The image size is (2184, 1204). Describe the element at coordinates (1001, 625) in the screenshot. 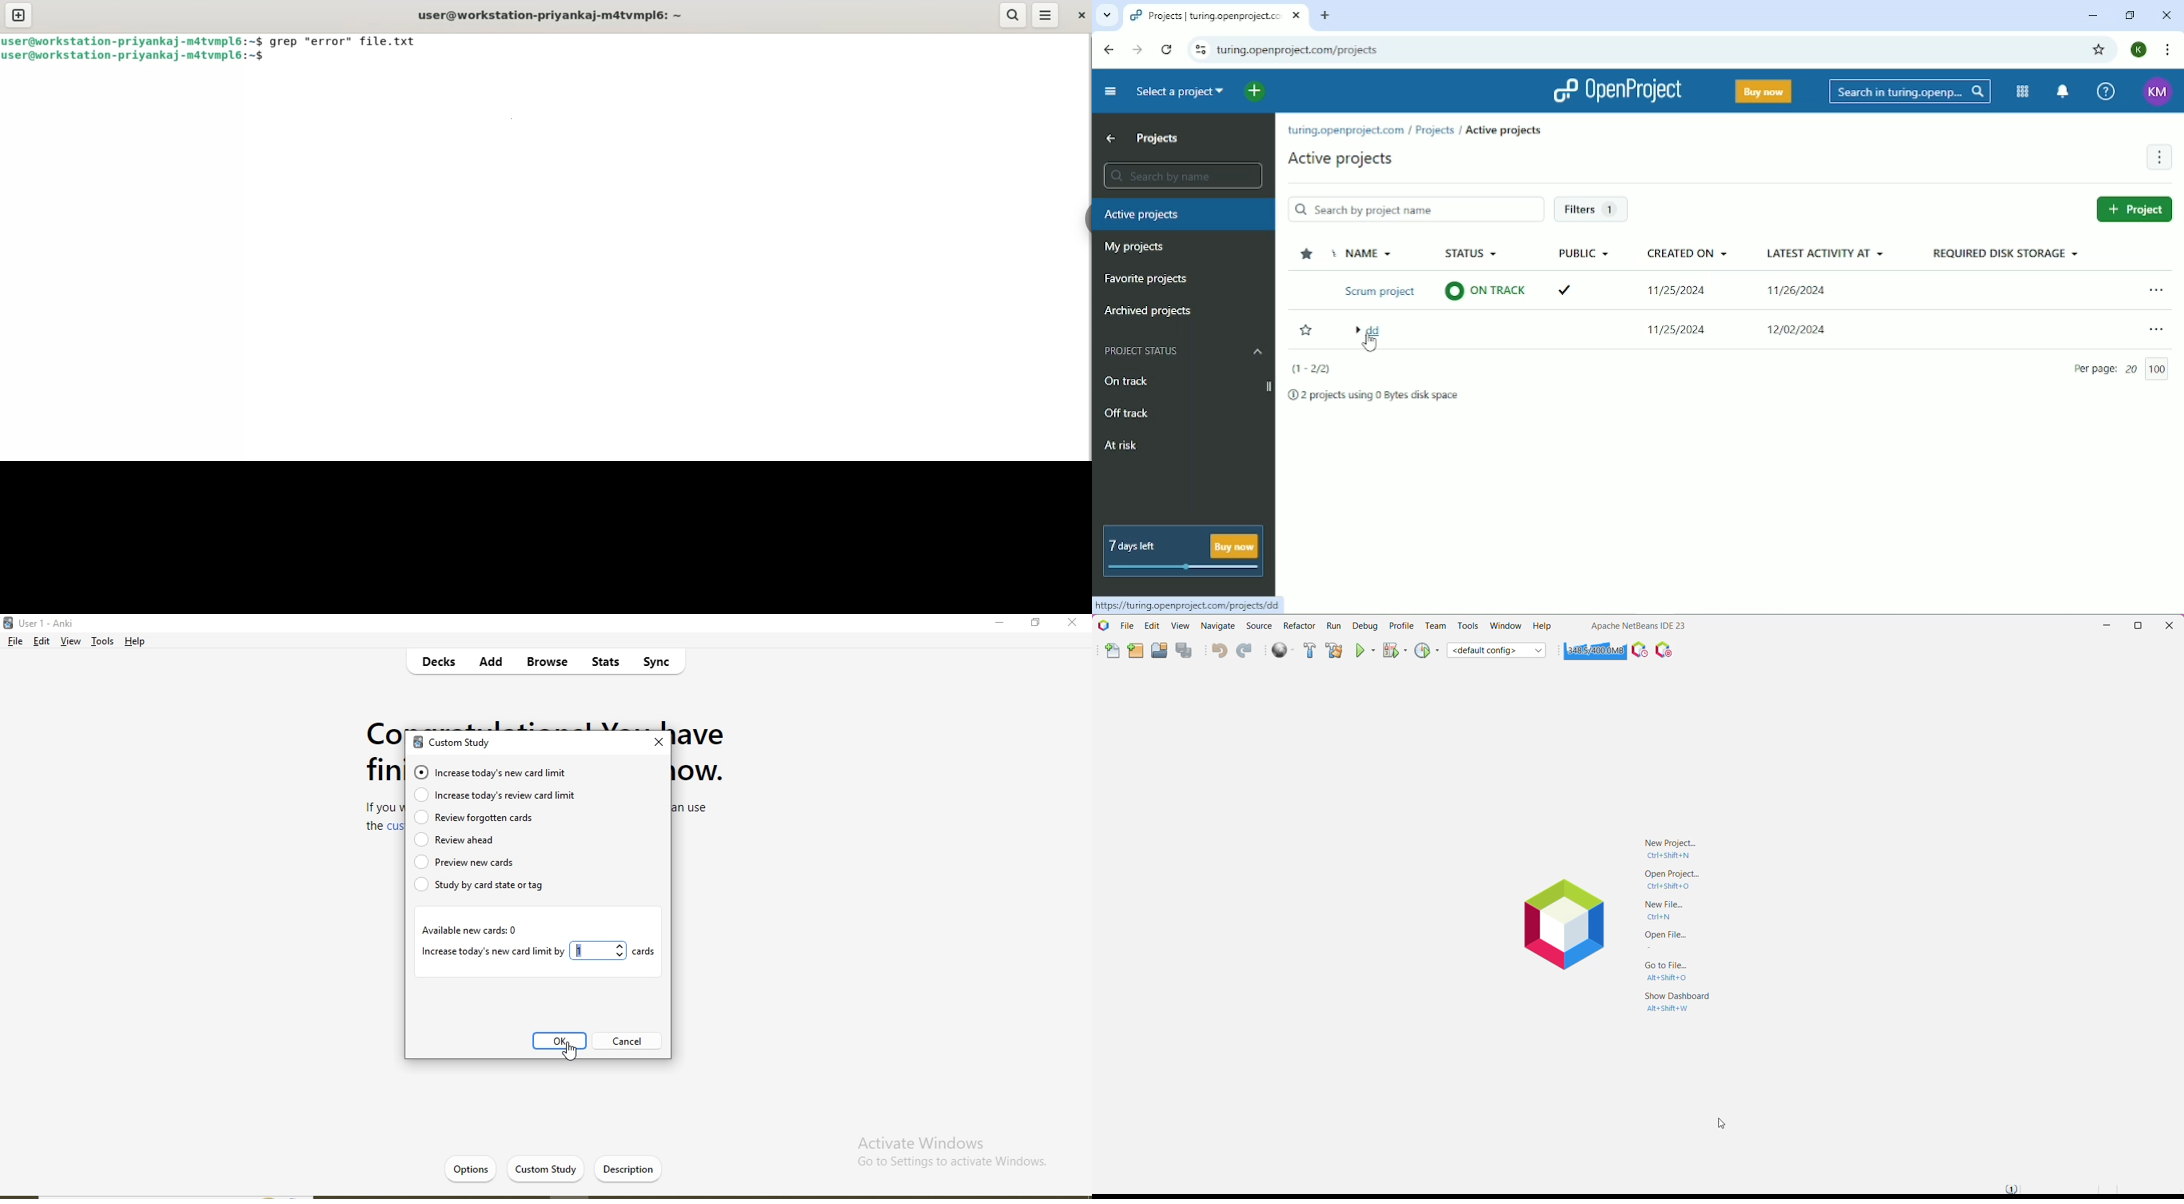

I see `minimise` at that location.